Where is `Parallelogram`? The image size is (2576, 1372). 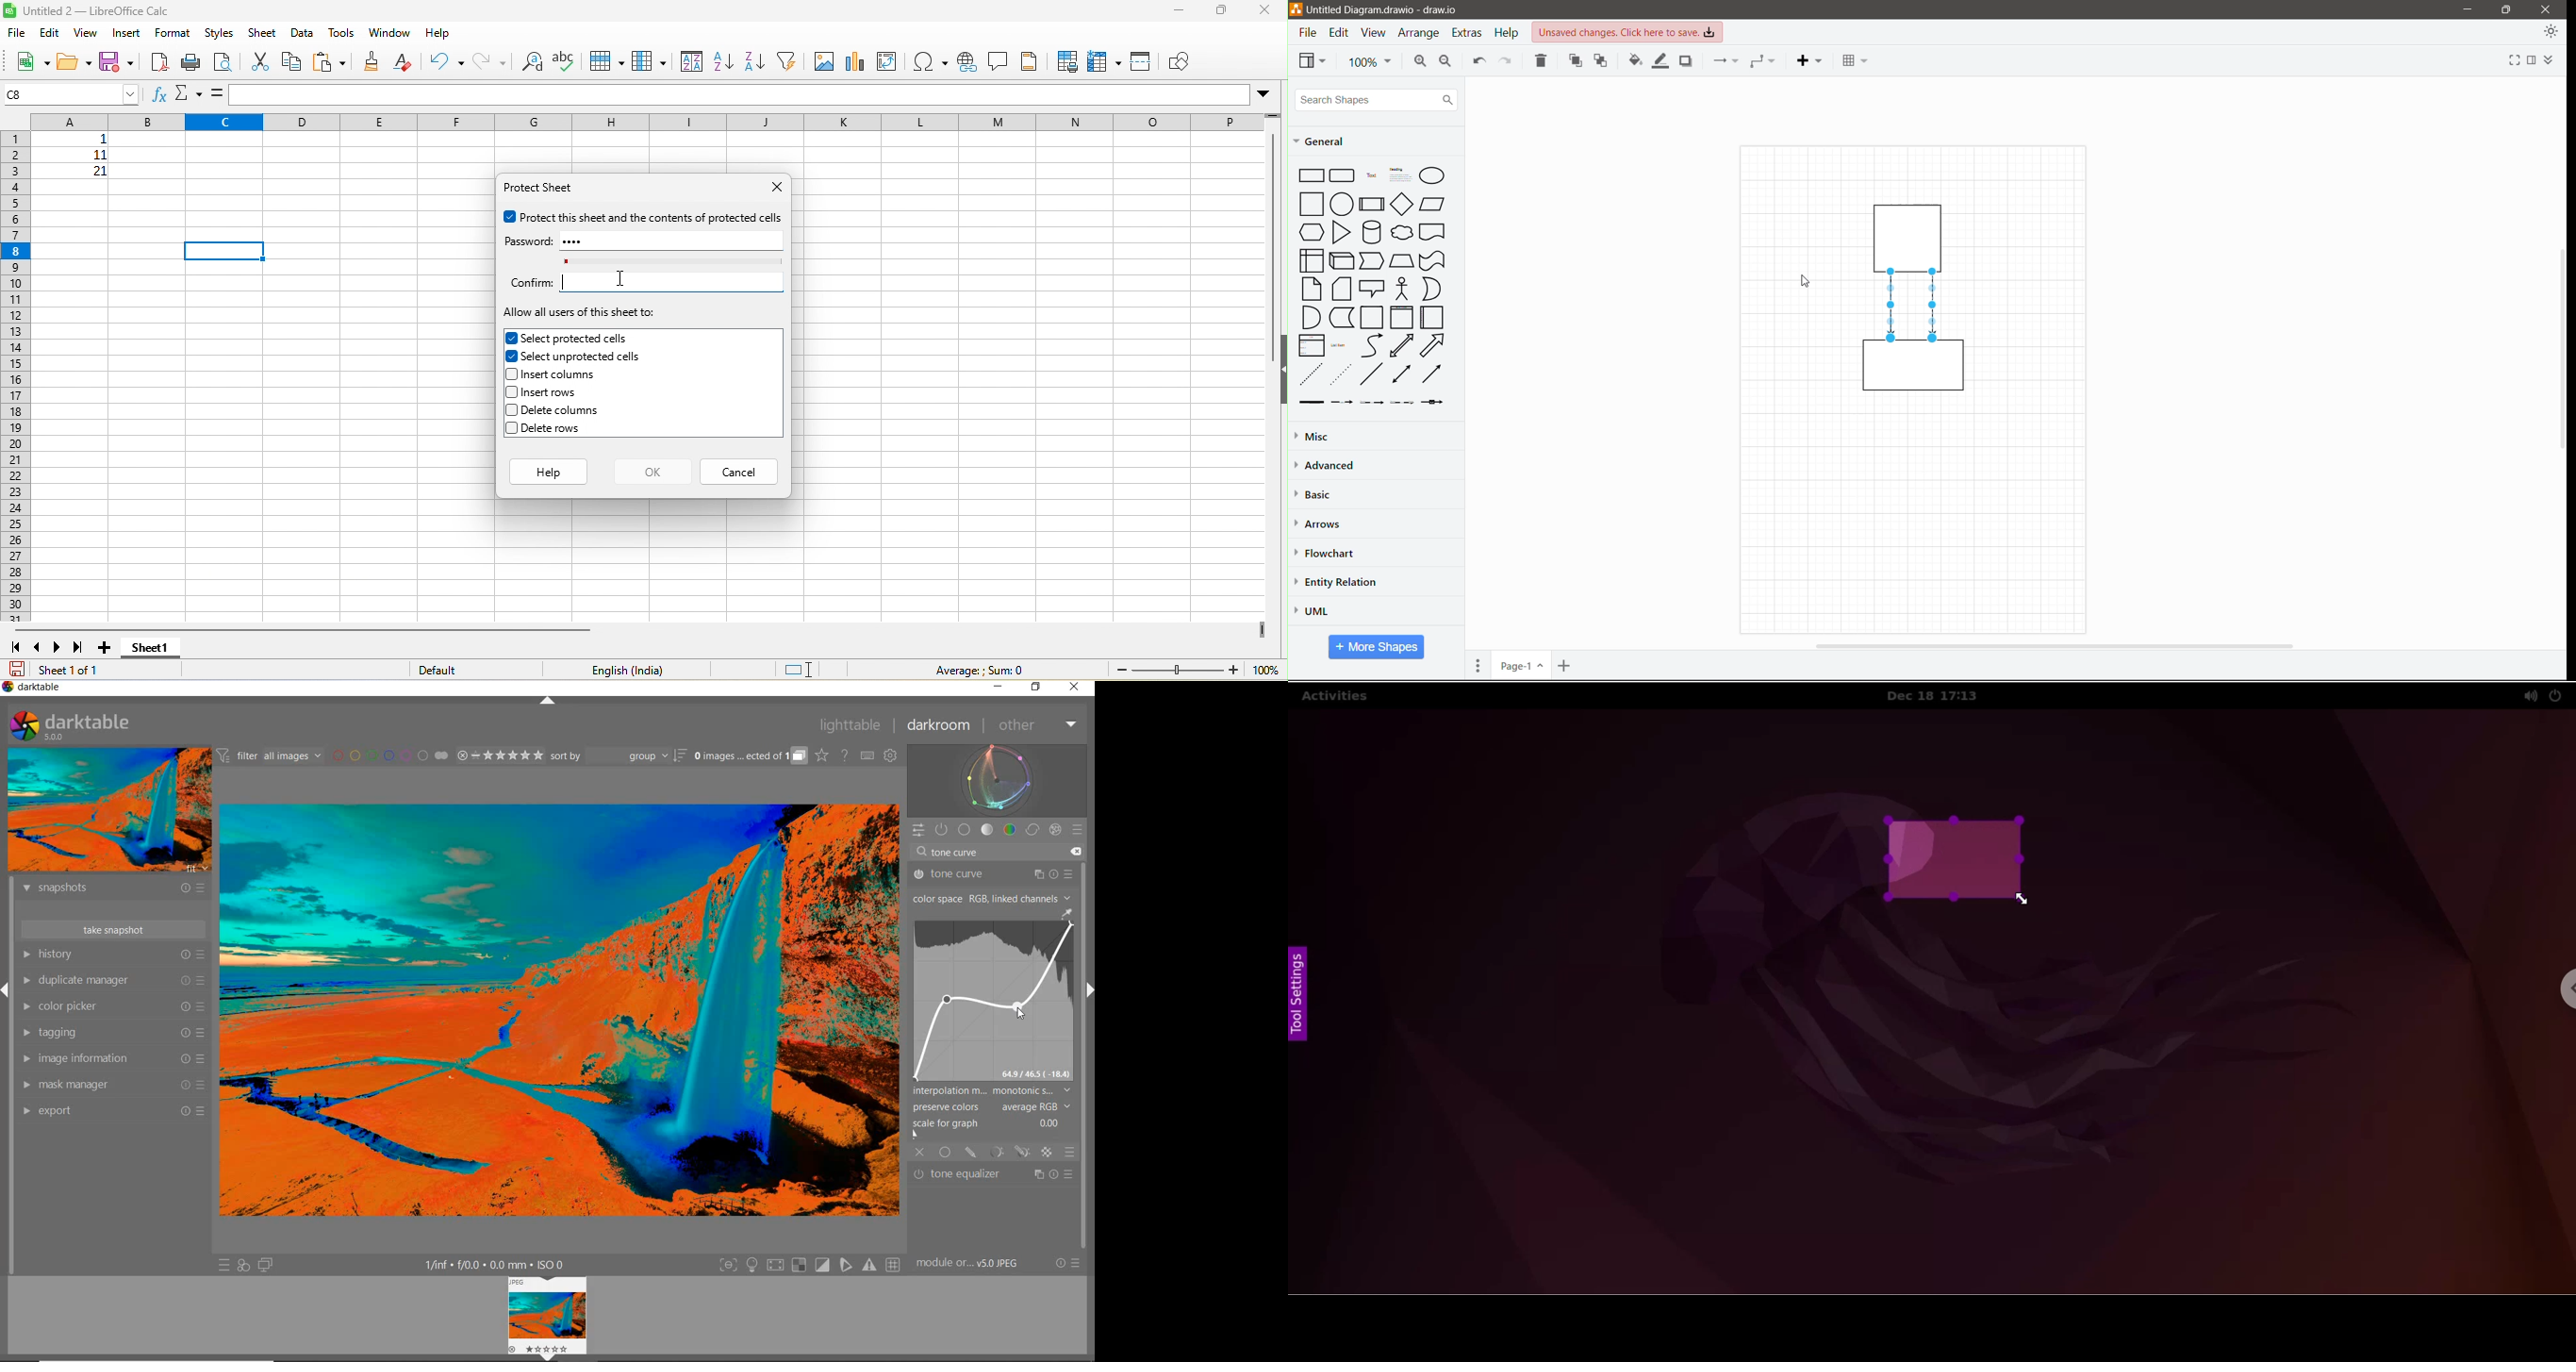 Parallelogram is located at coordinates (1433, 204).